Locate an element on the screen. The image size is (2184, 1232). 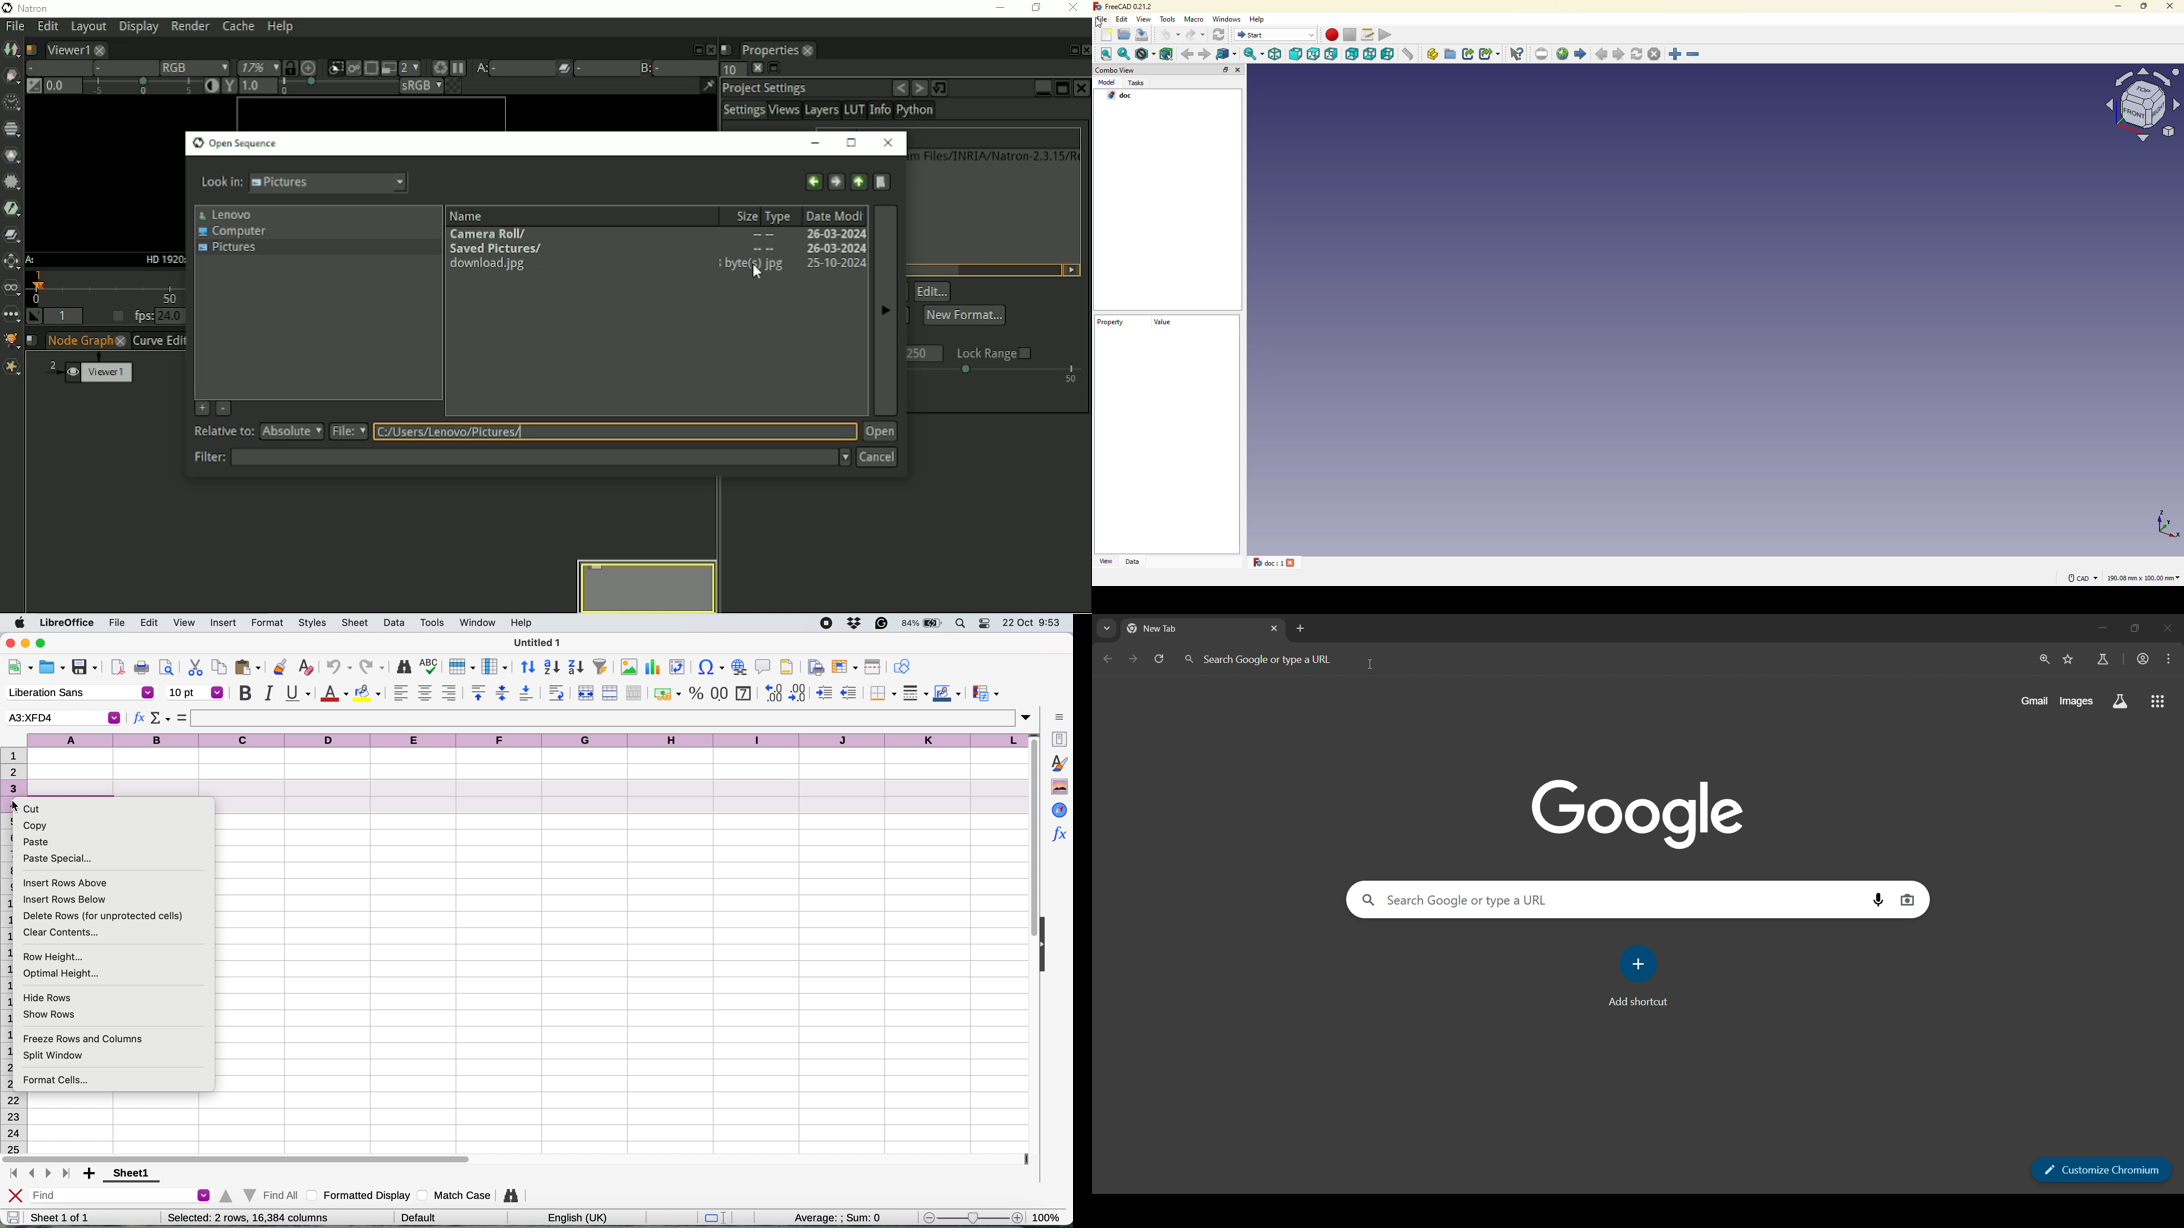
font is located at coordinates (79, 693).